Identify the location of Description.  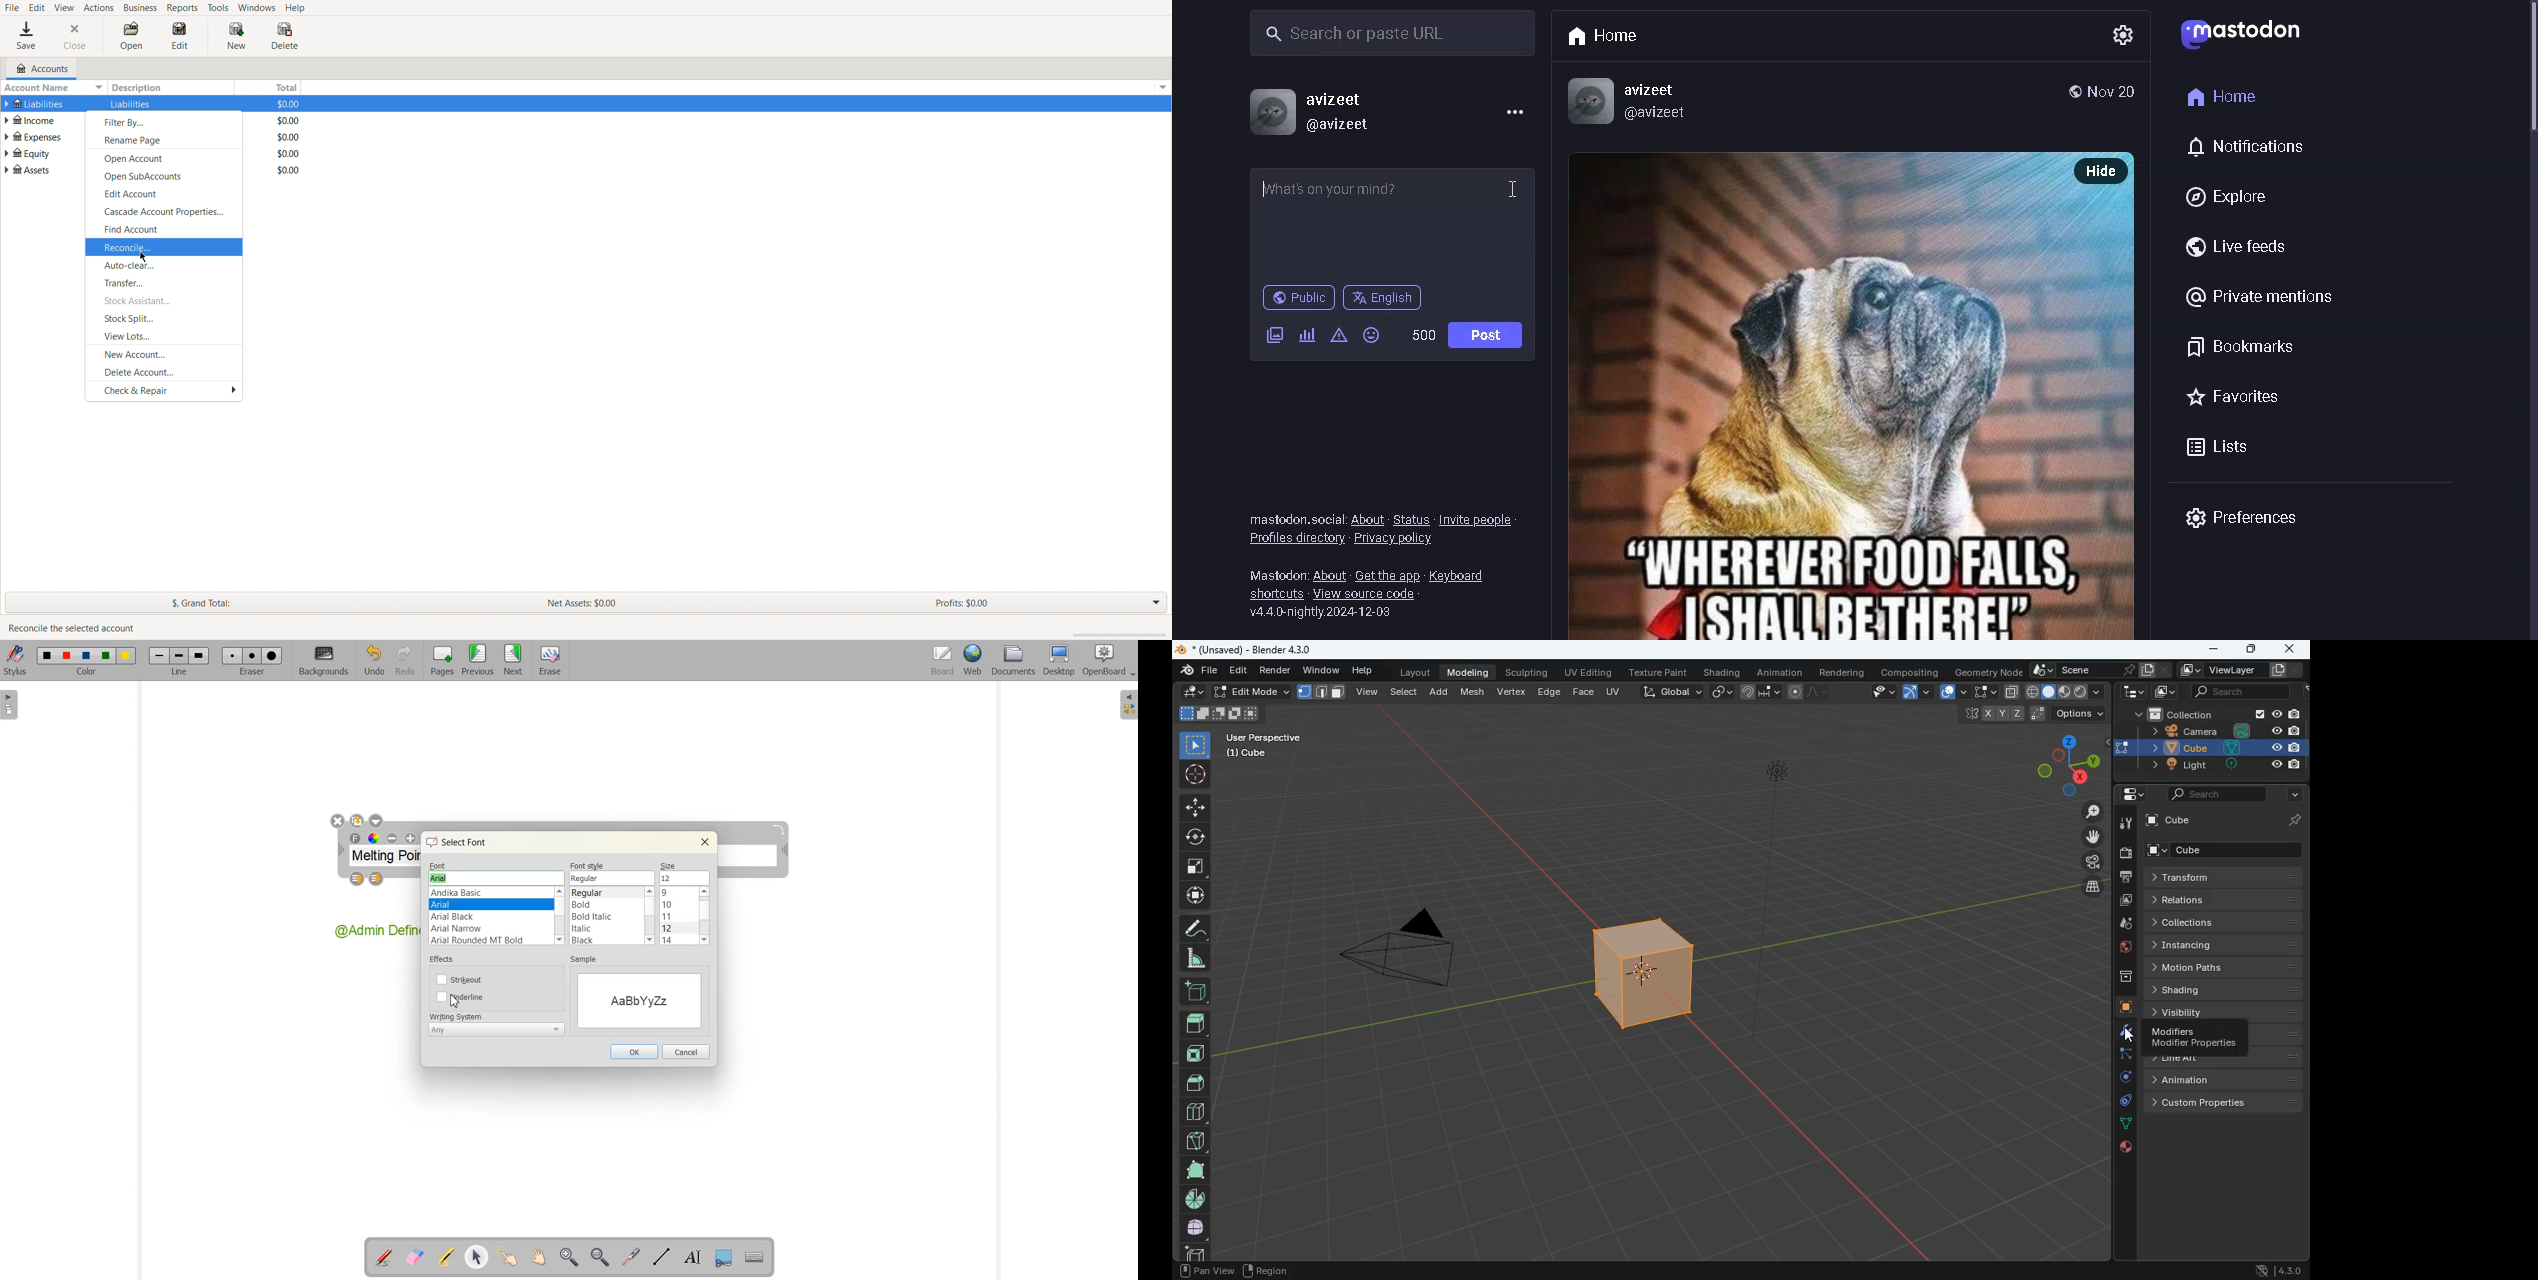
(137, 88).